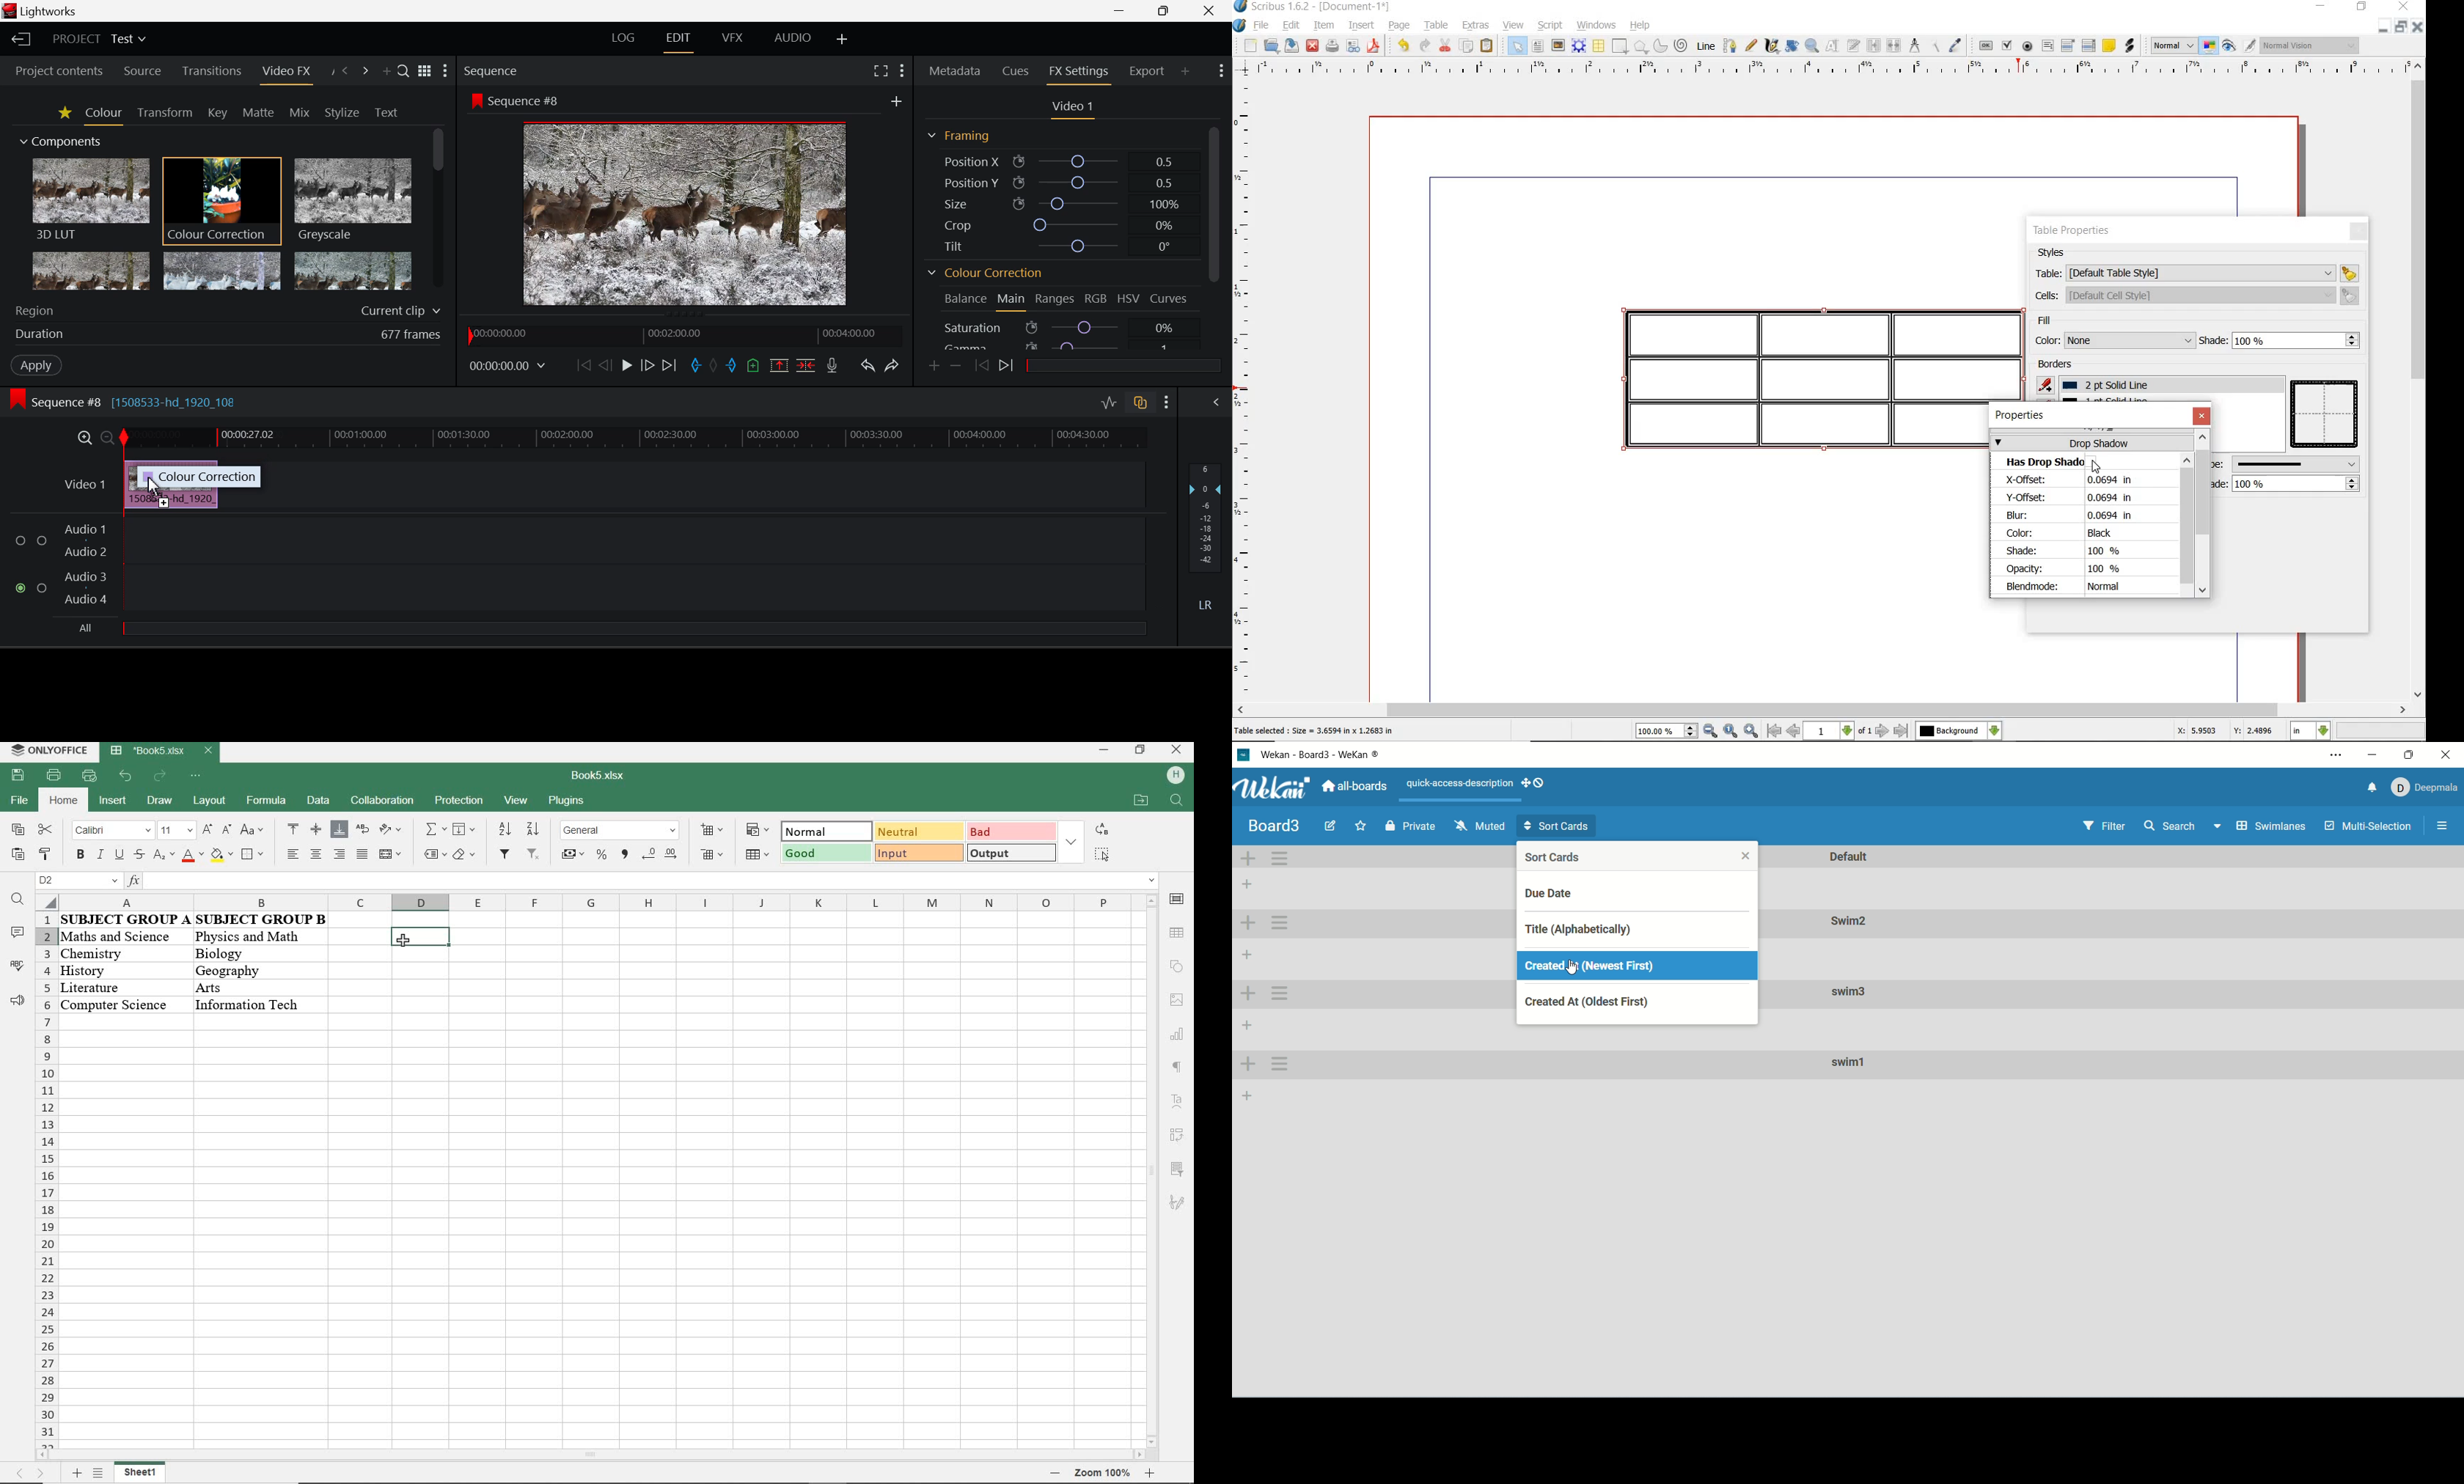 Image resolution: width=2464 pixels, height=1484 pixels. What do you see at coordinates (1270, 45) in the screenshot?
I see `open` at bounding box center [1270, 45].